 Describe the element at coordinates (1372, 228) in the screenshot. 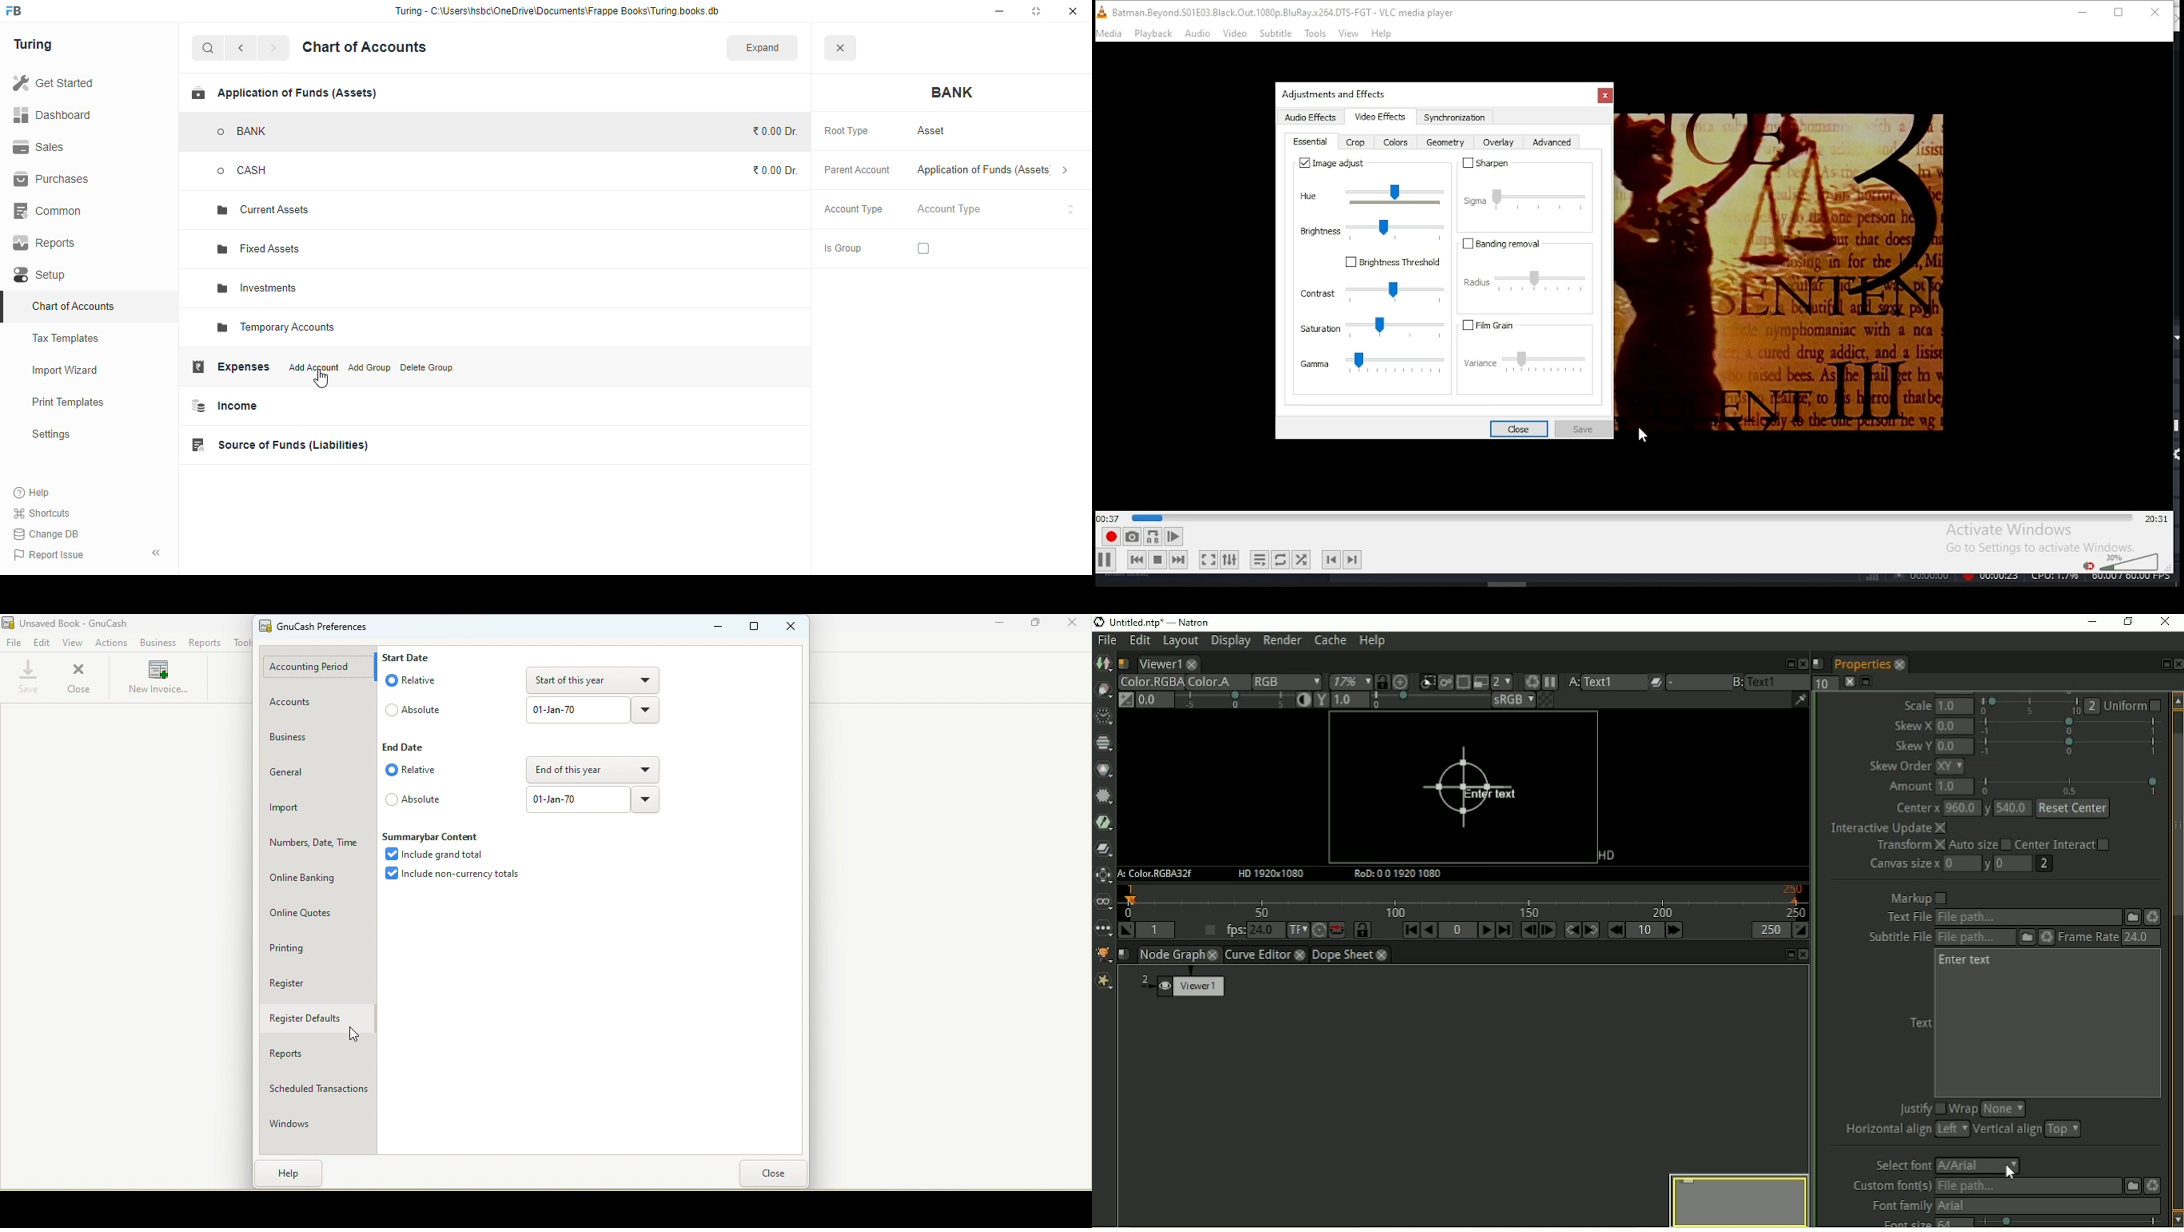

I see `brightness` at that location.